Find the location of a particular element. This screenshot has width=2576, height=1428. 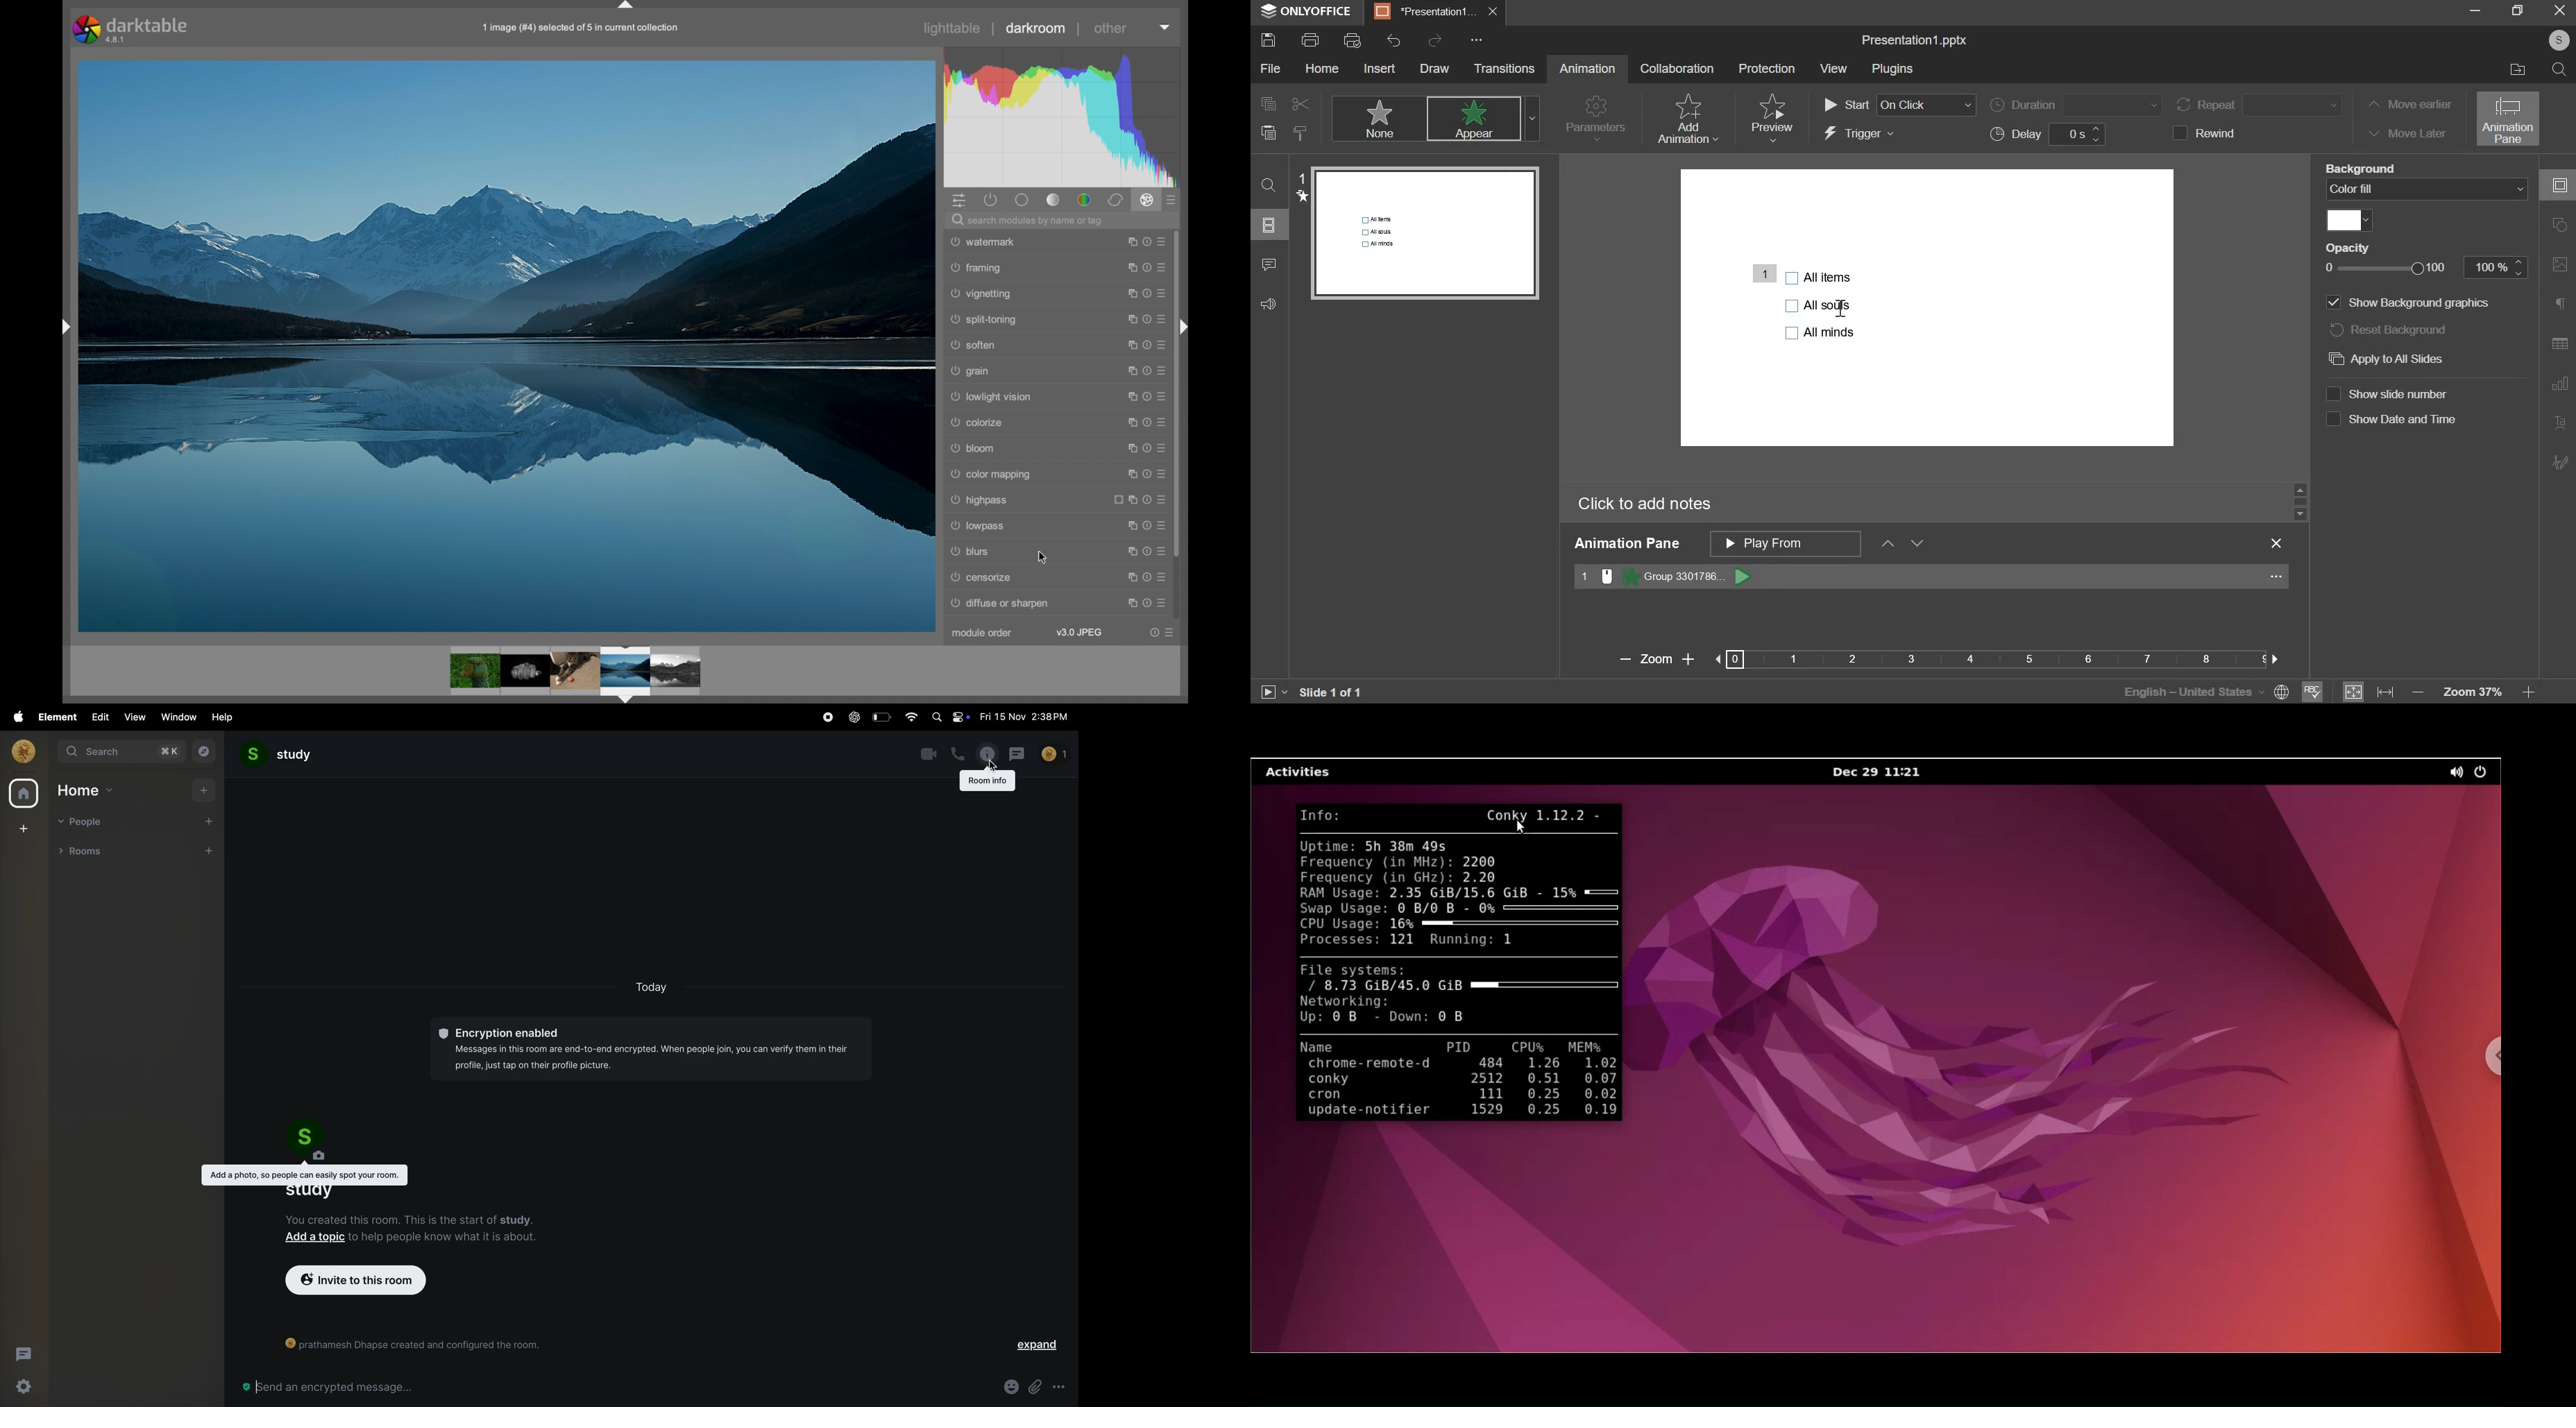

transitions is located at coordinates (1504, 68).